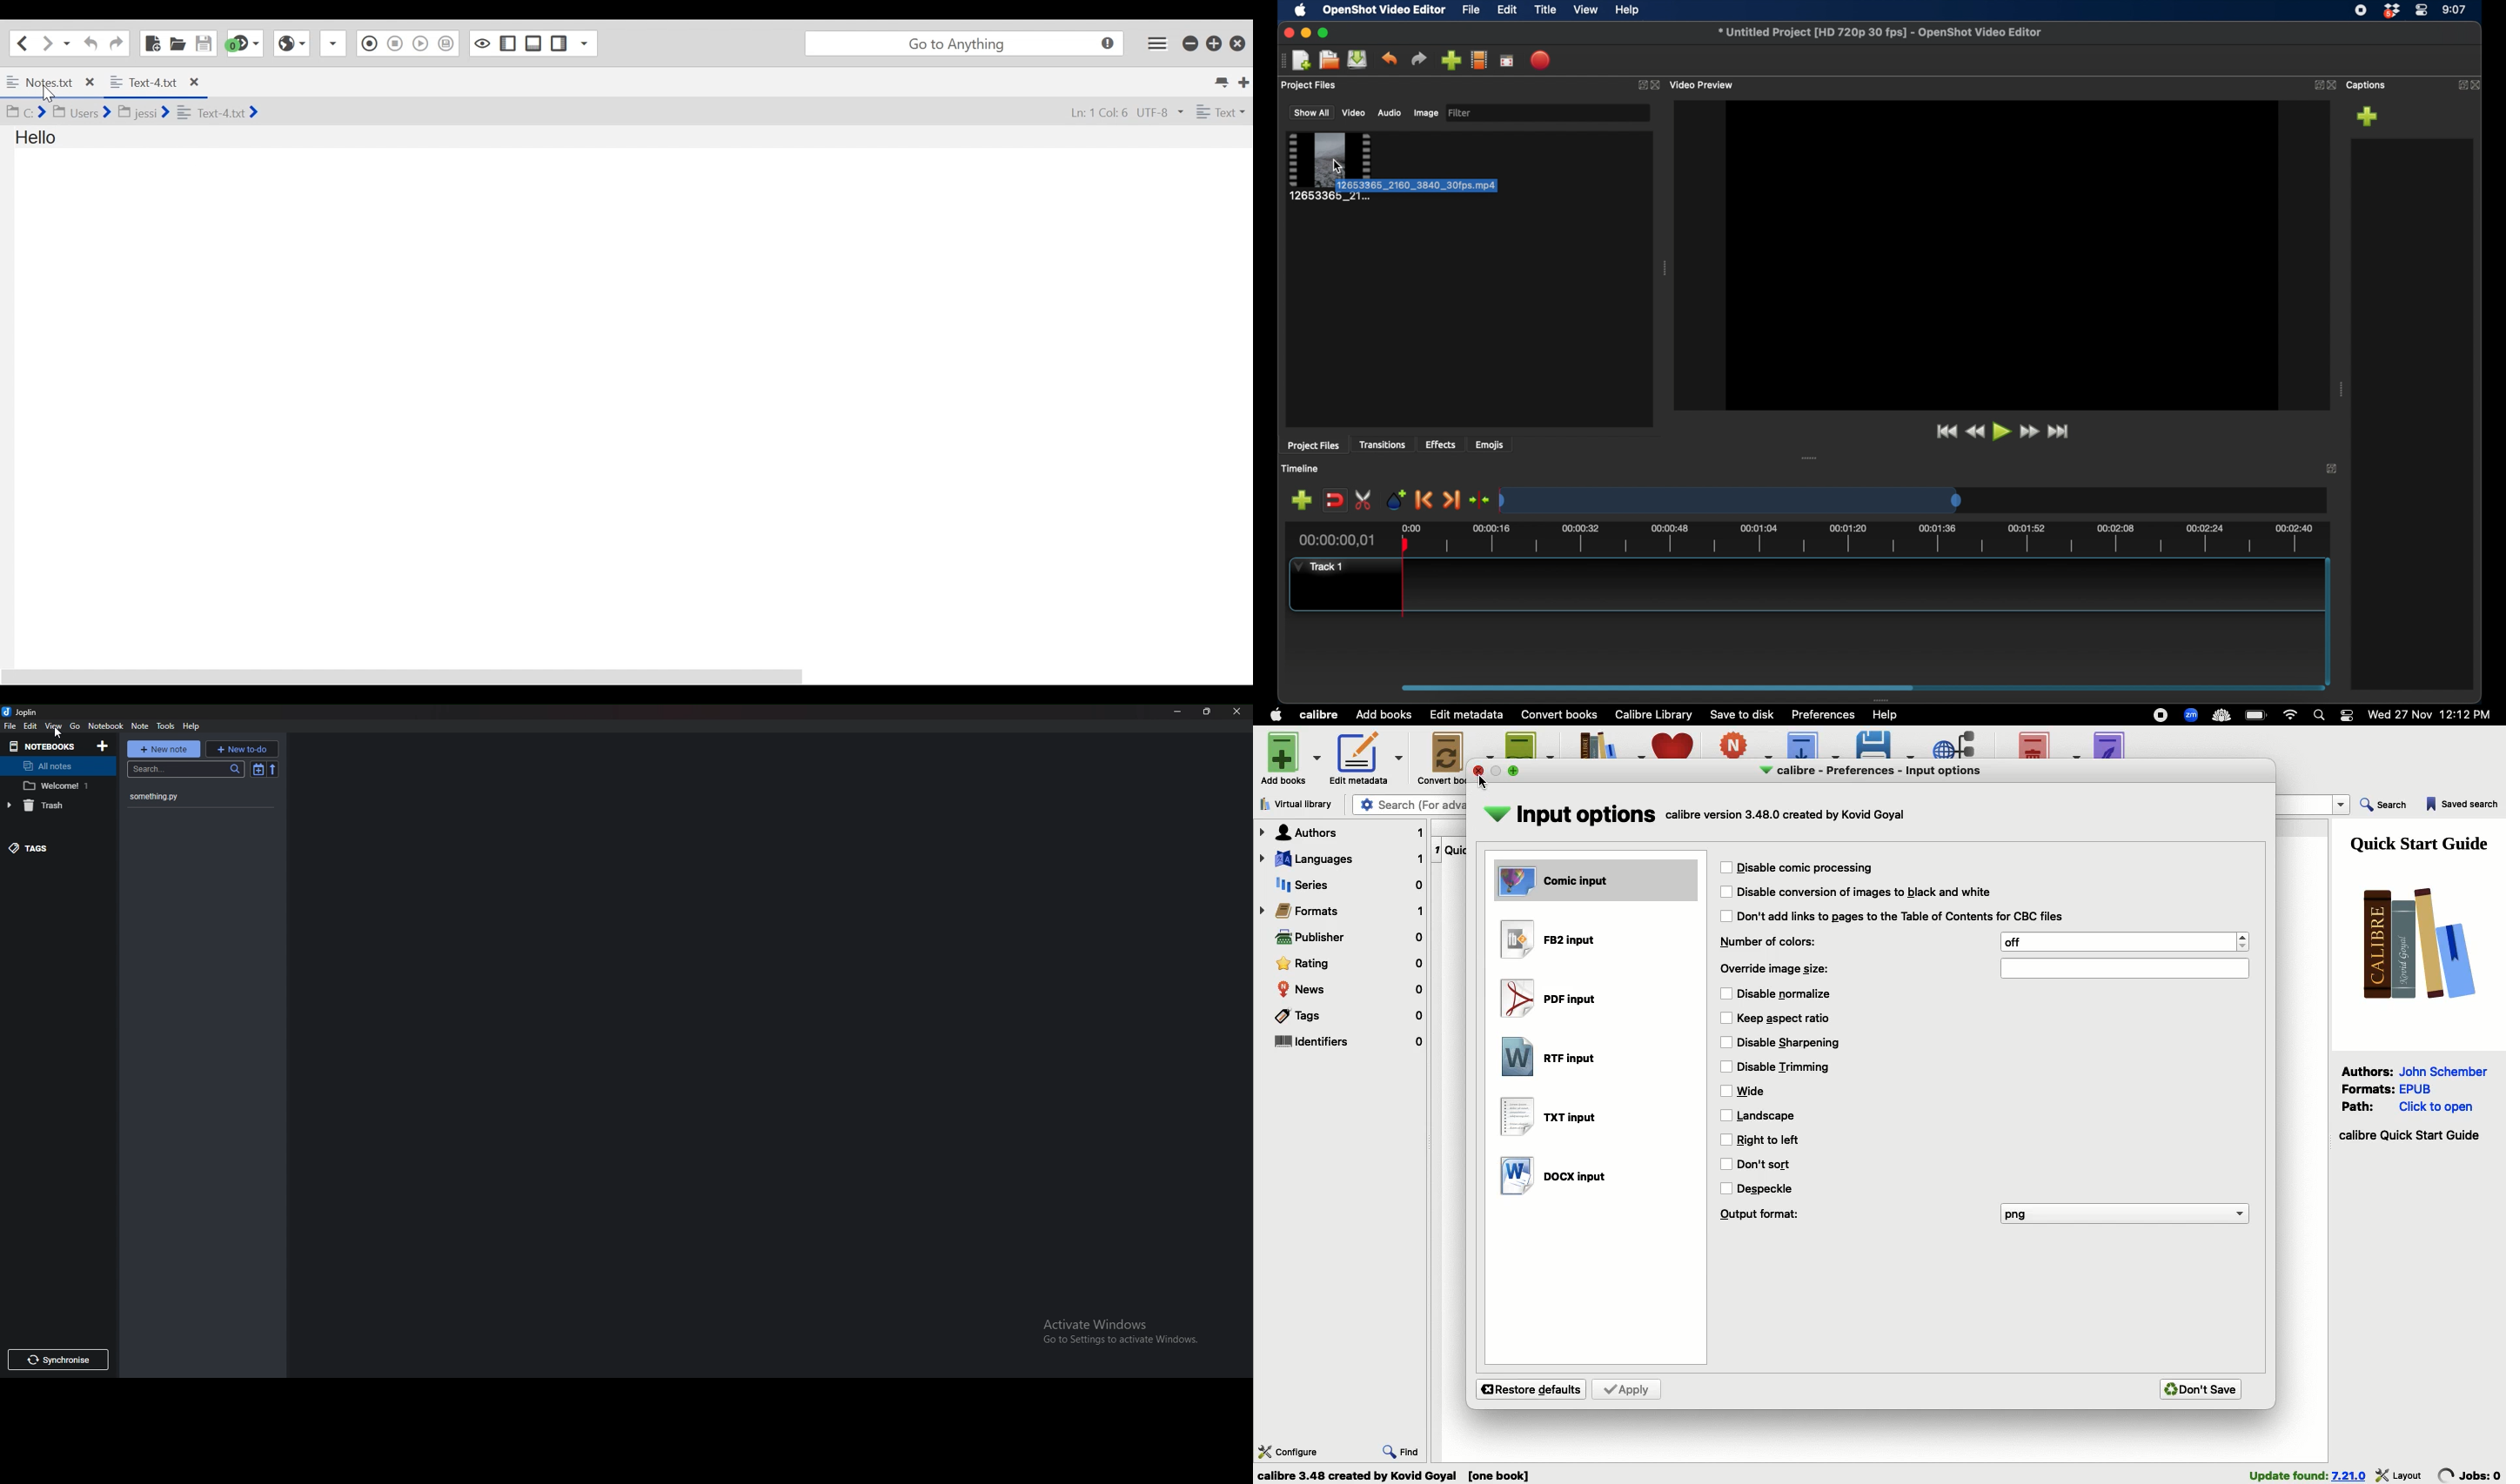 The height and width of the screenshot is (1484, 2520). Describe the element at coordinates (273, 770) in the screenshot. I see `reverse short order` at that location.